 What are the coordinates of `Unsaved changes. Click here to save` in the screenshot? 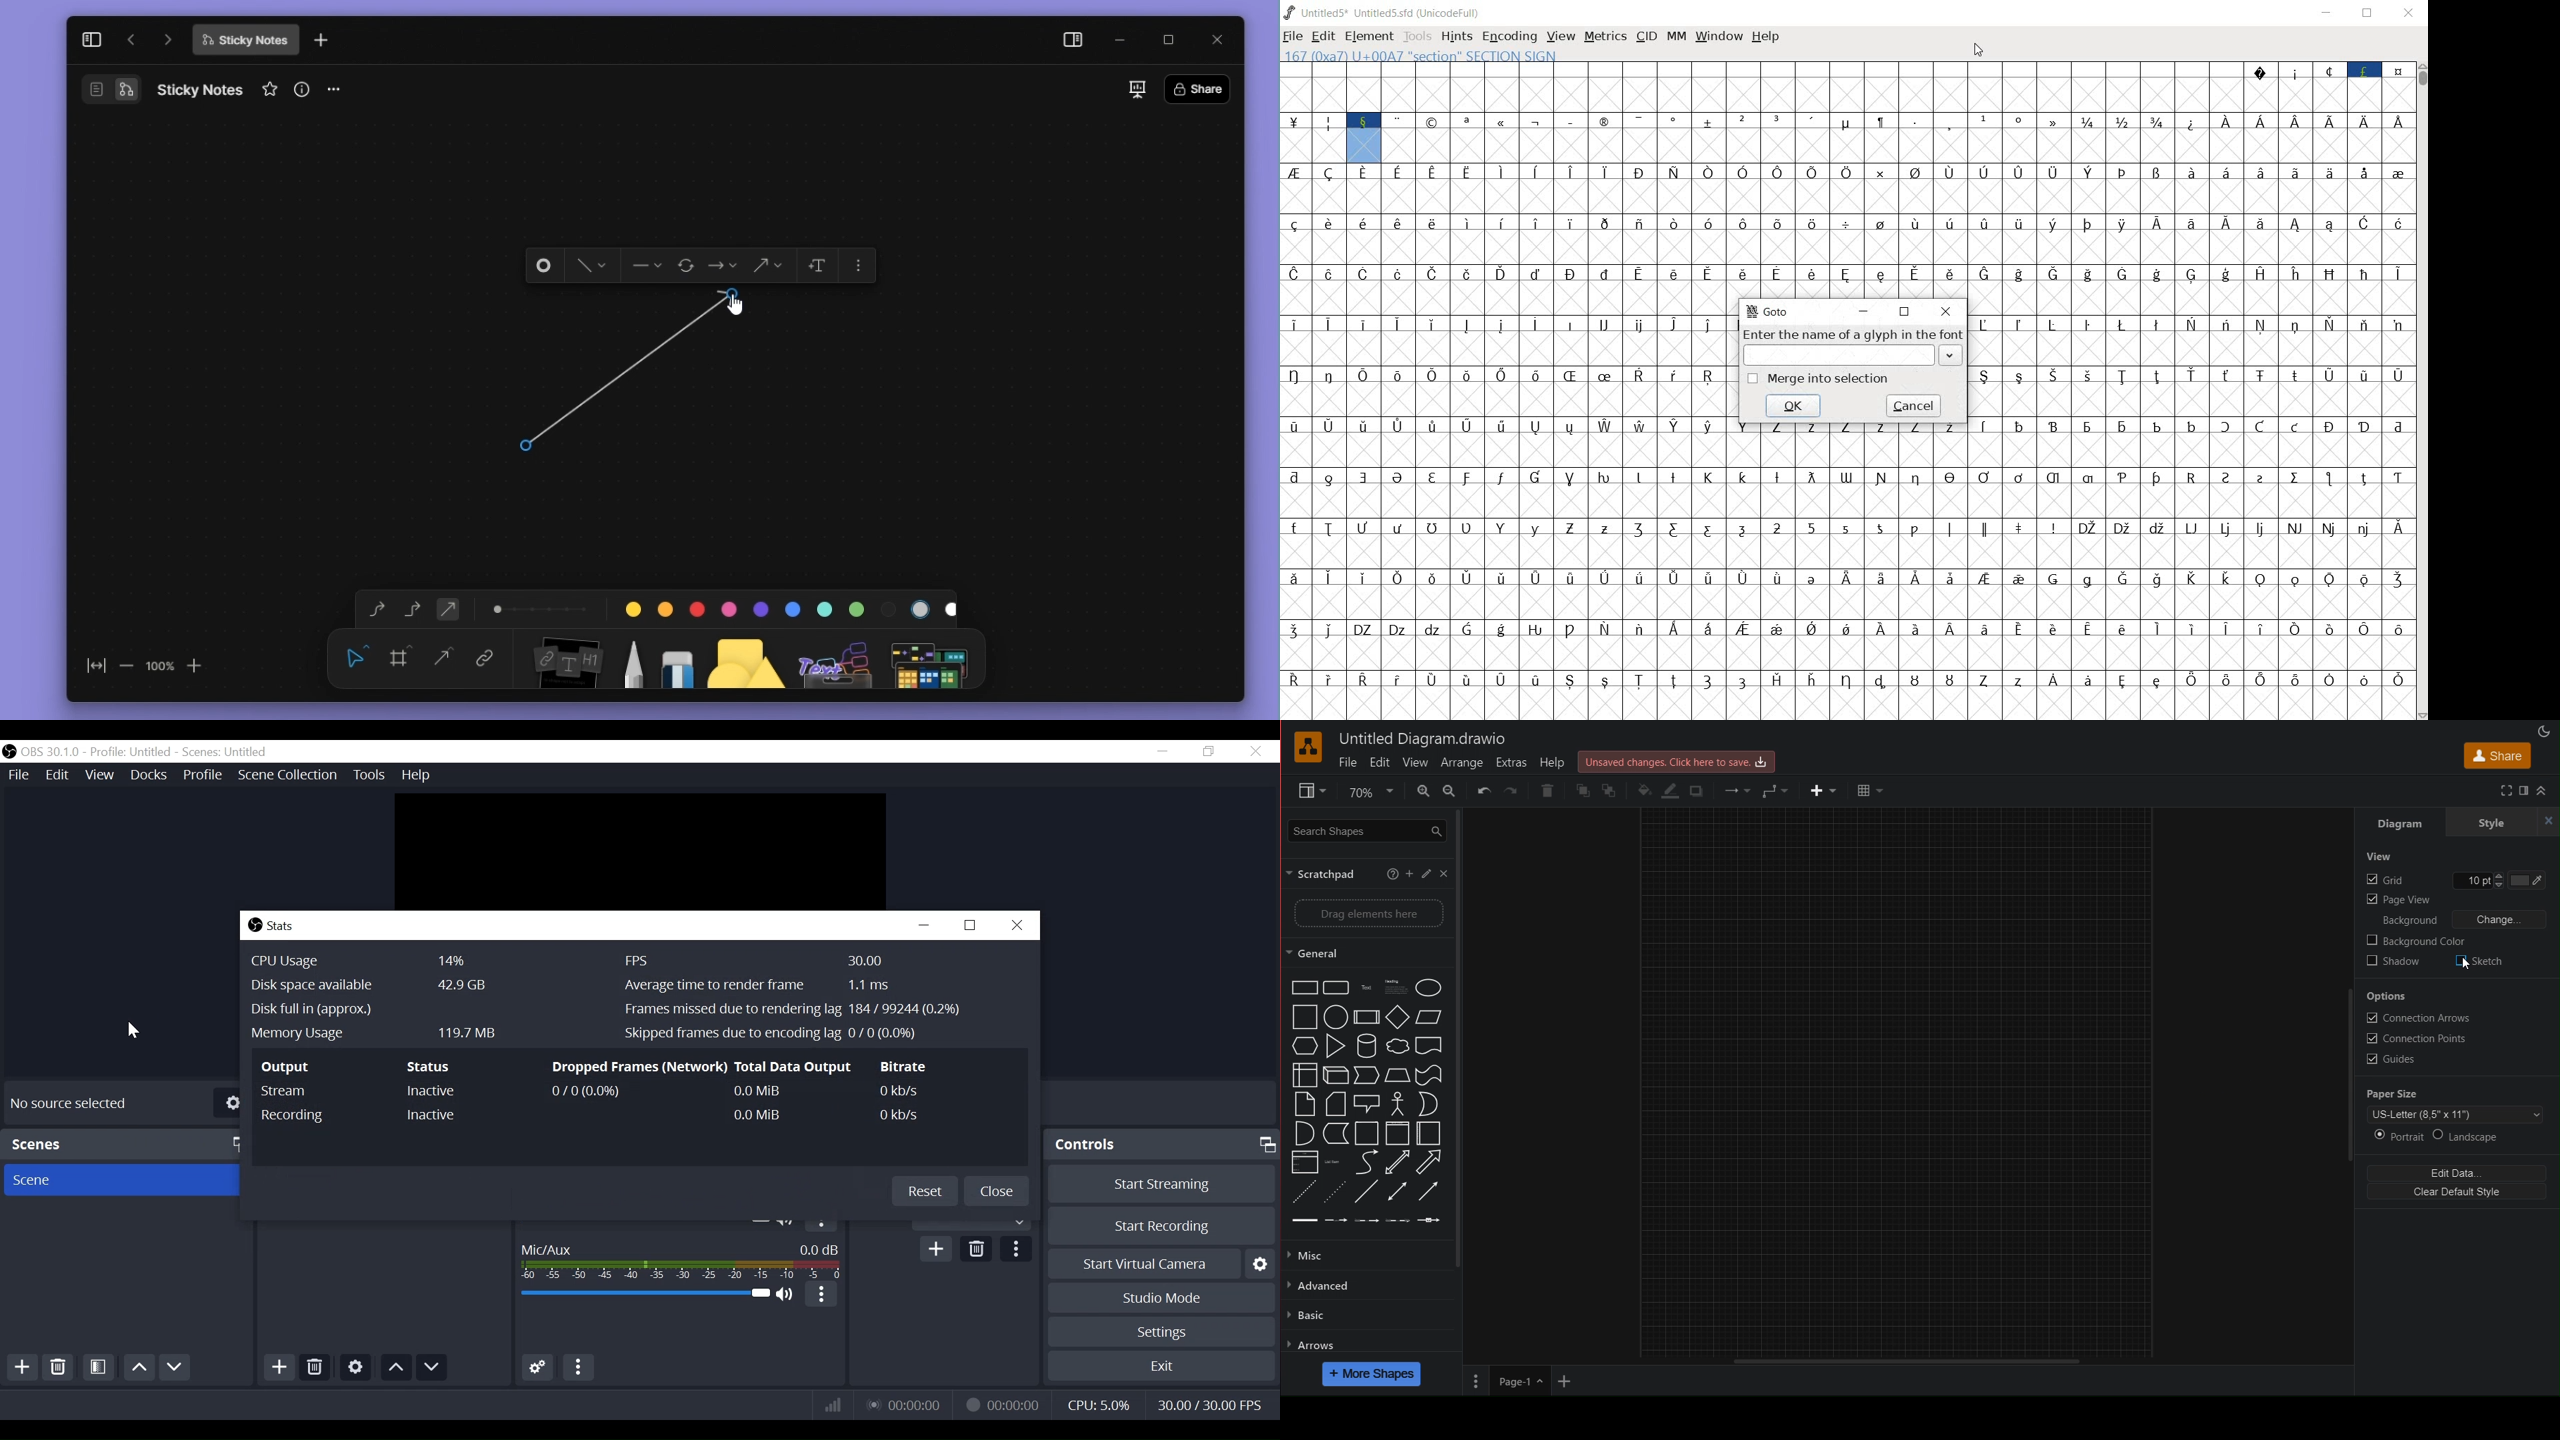 It's located at (1679, 762).